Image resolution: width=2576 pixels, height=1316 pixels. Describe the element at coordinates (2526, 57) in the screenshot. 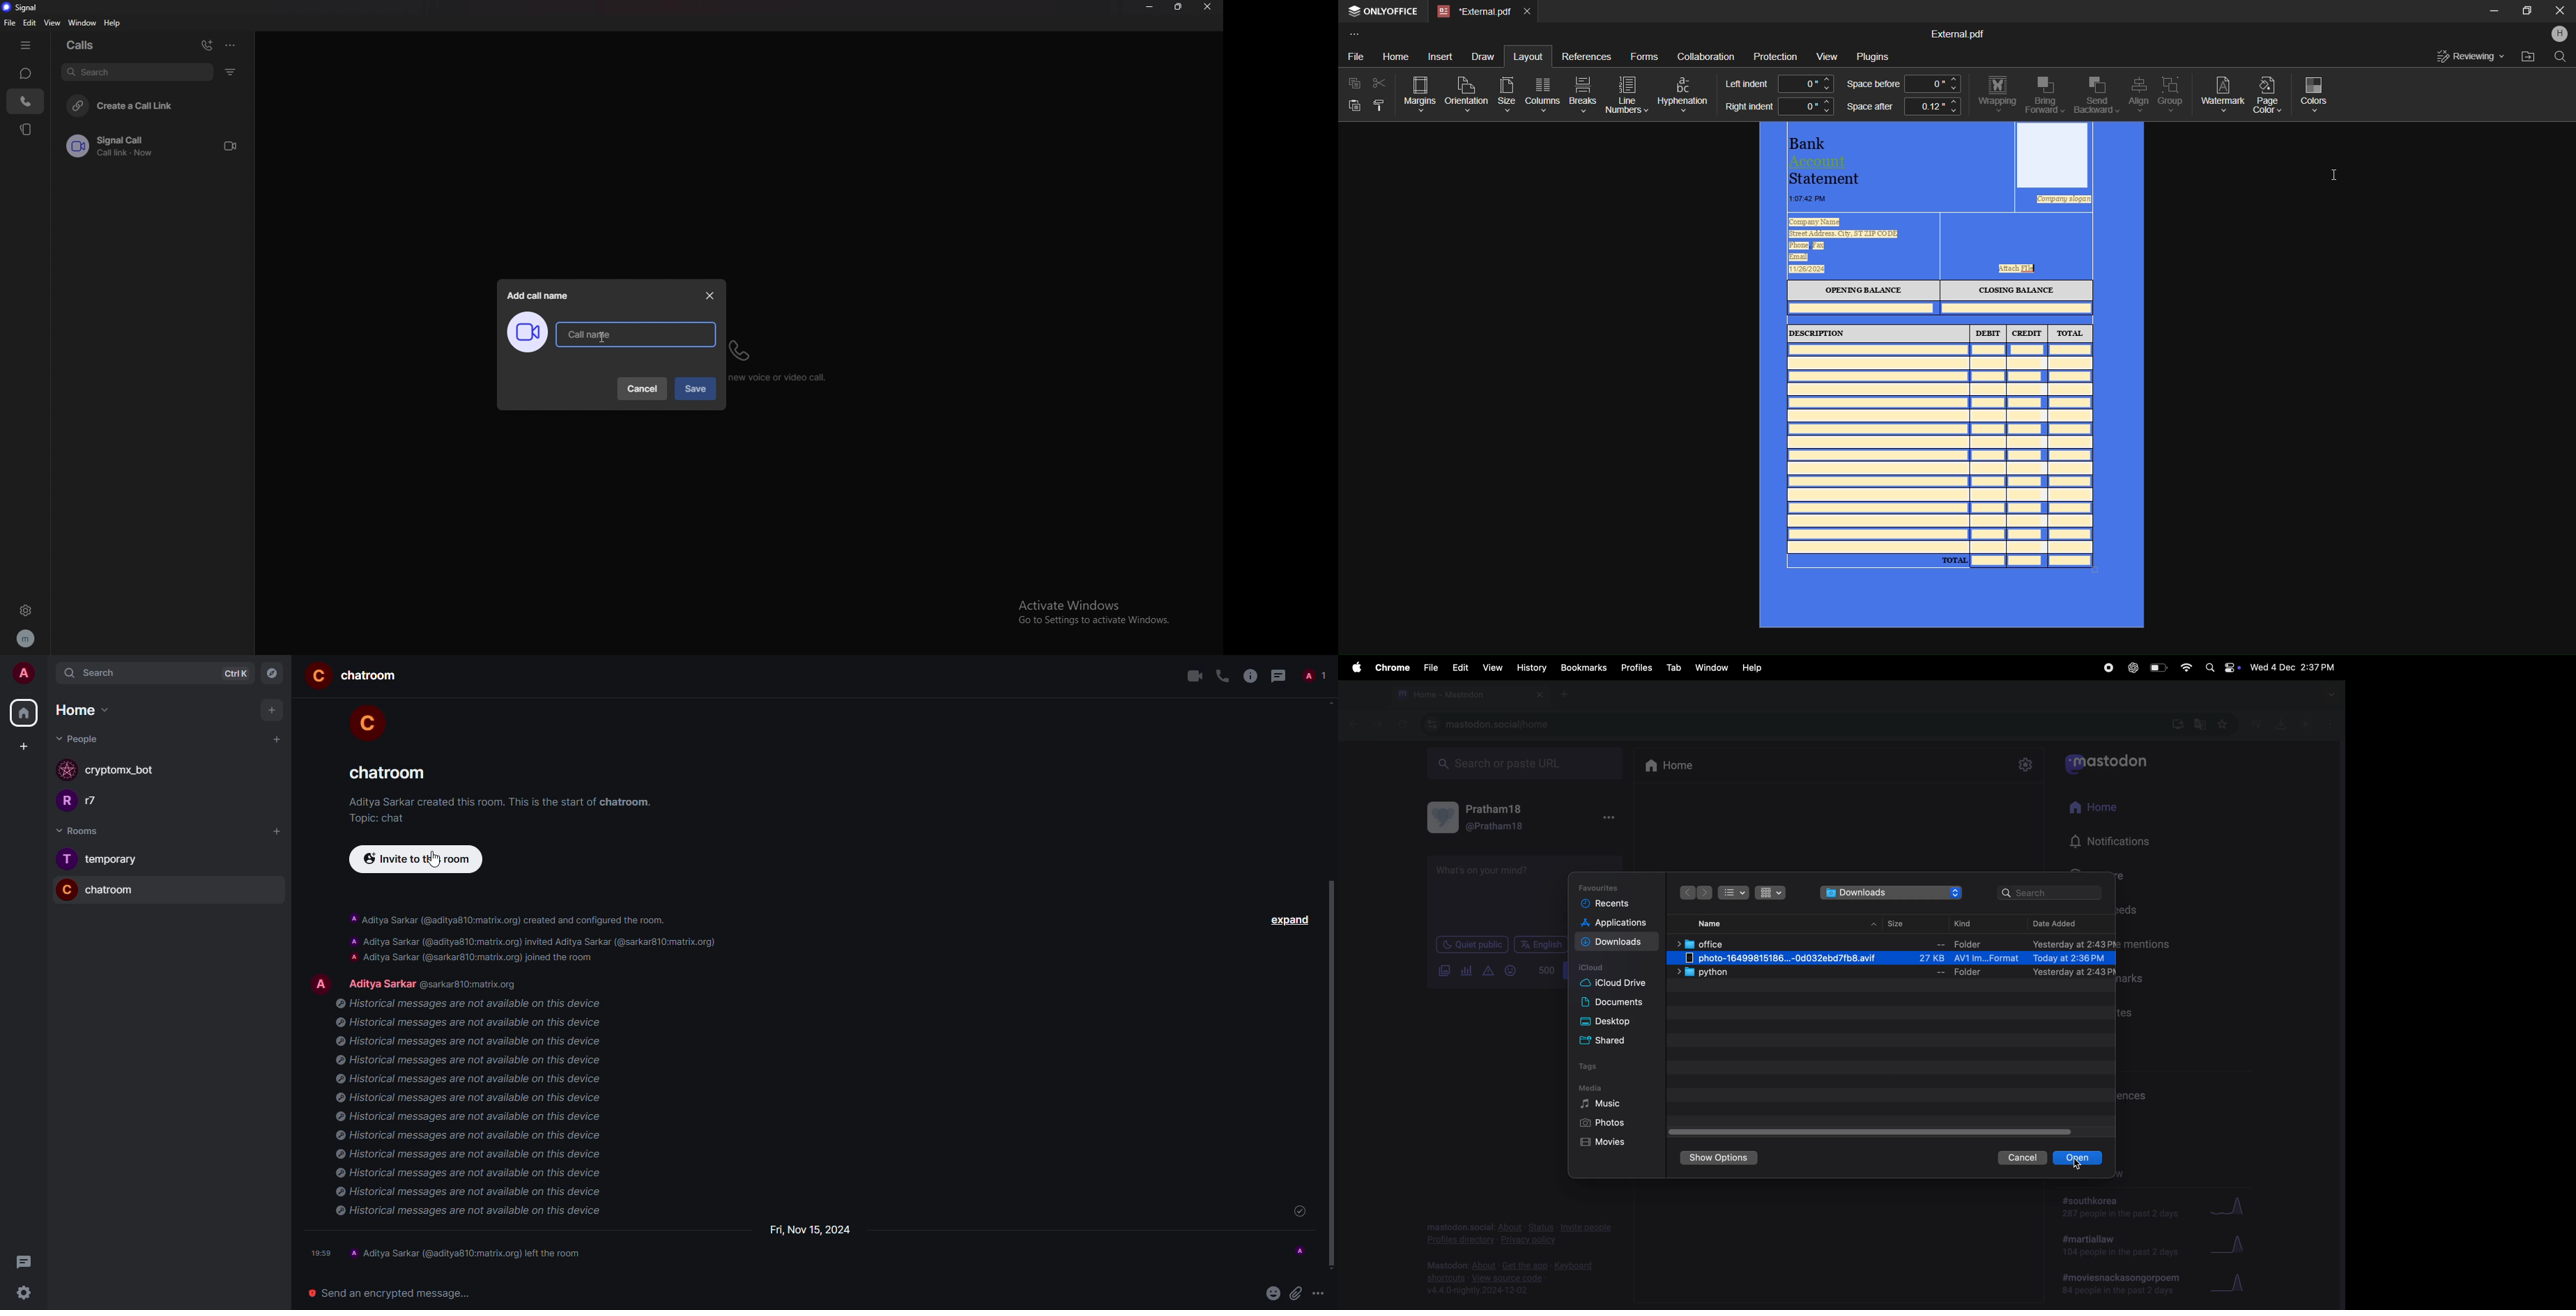

I see `Open File Location` at that location.